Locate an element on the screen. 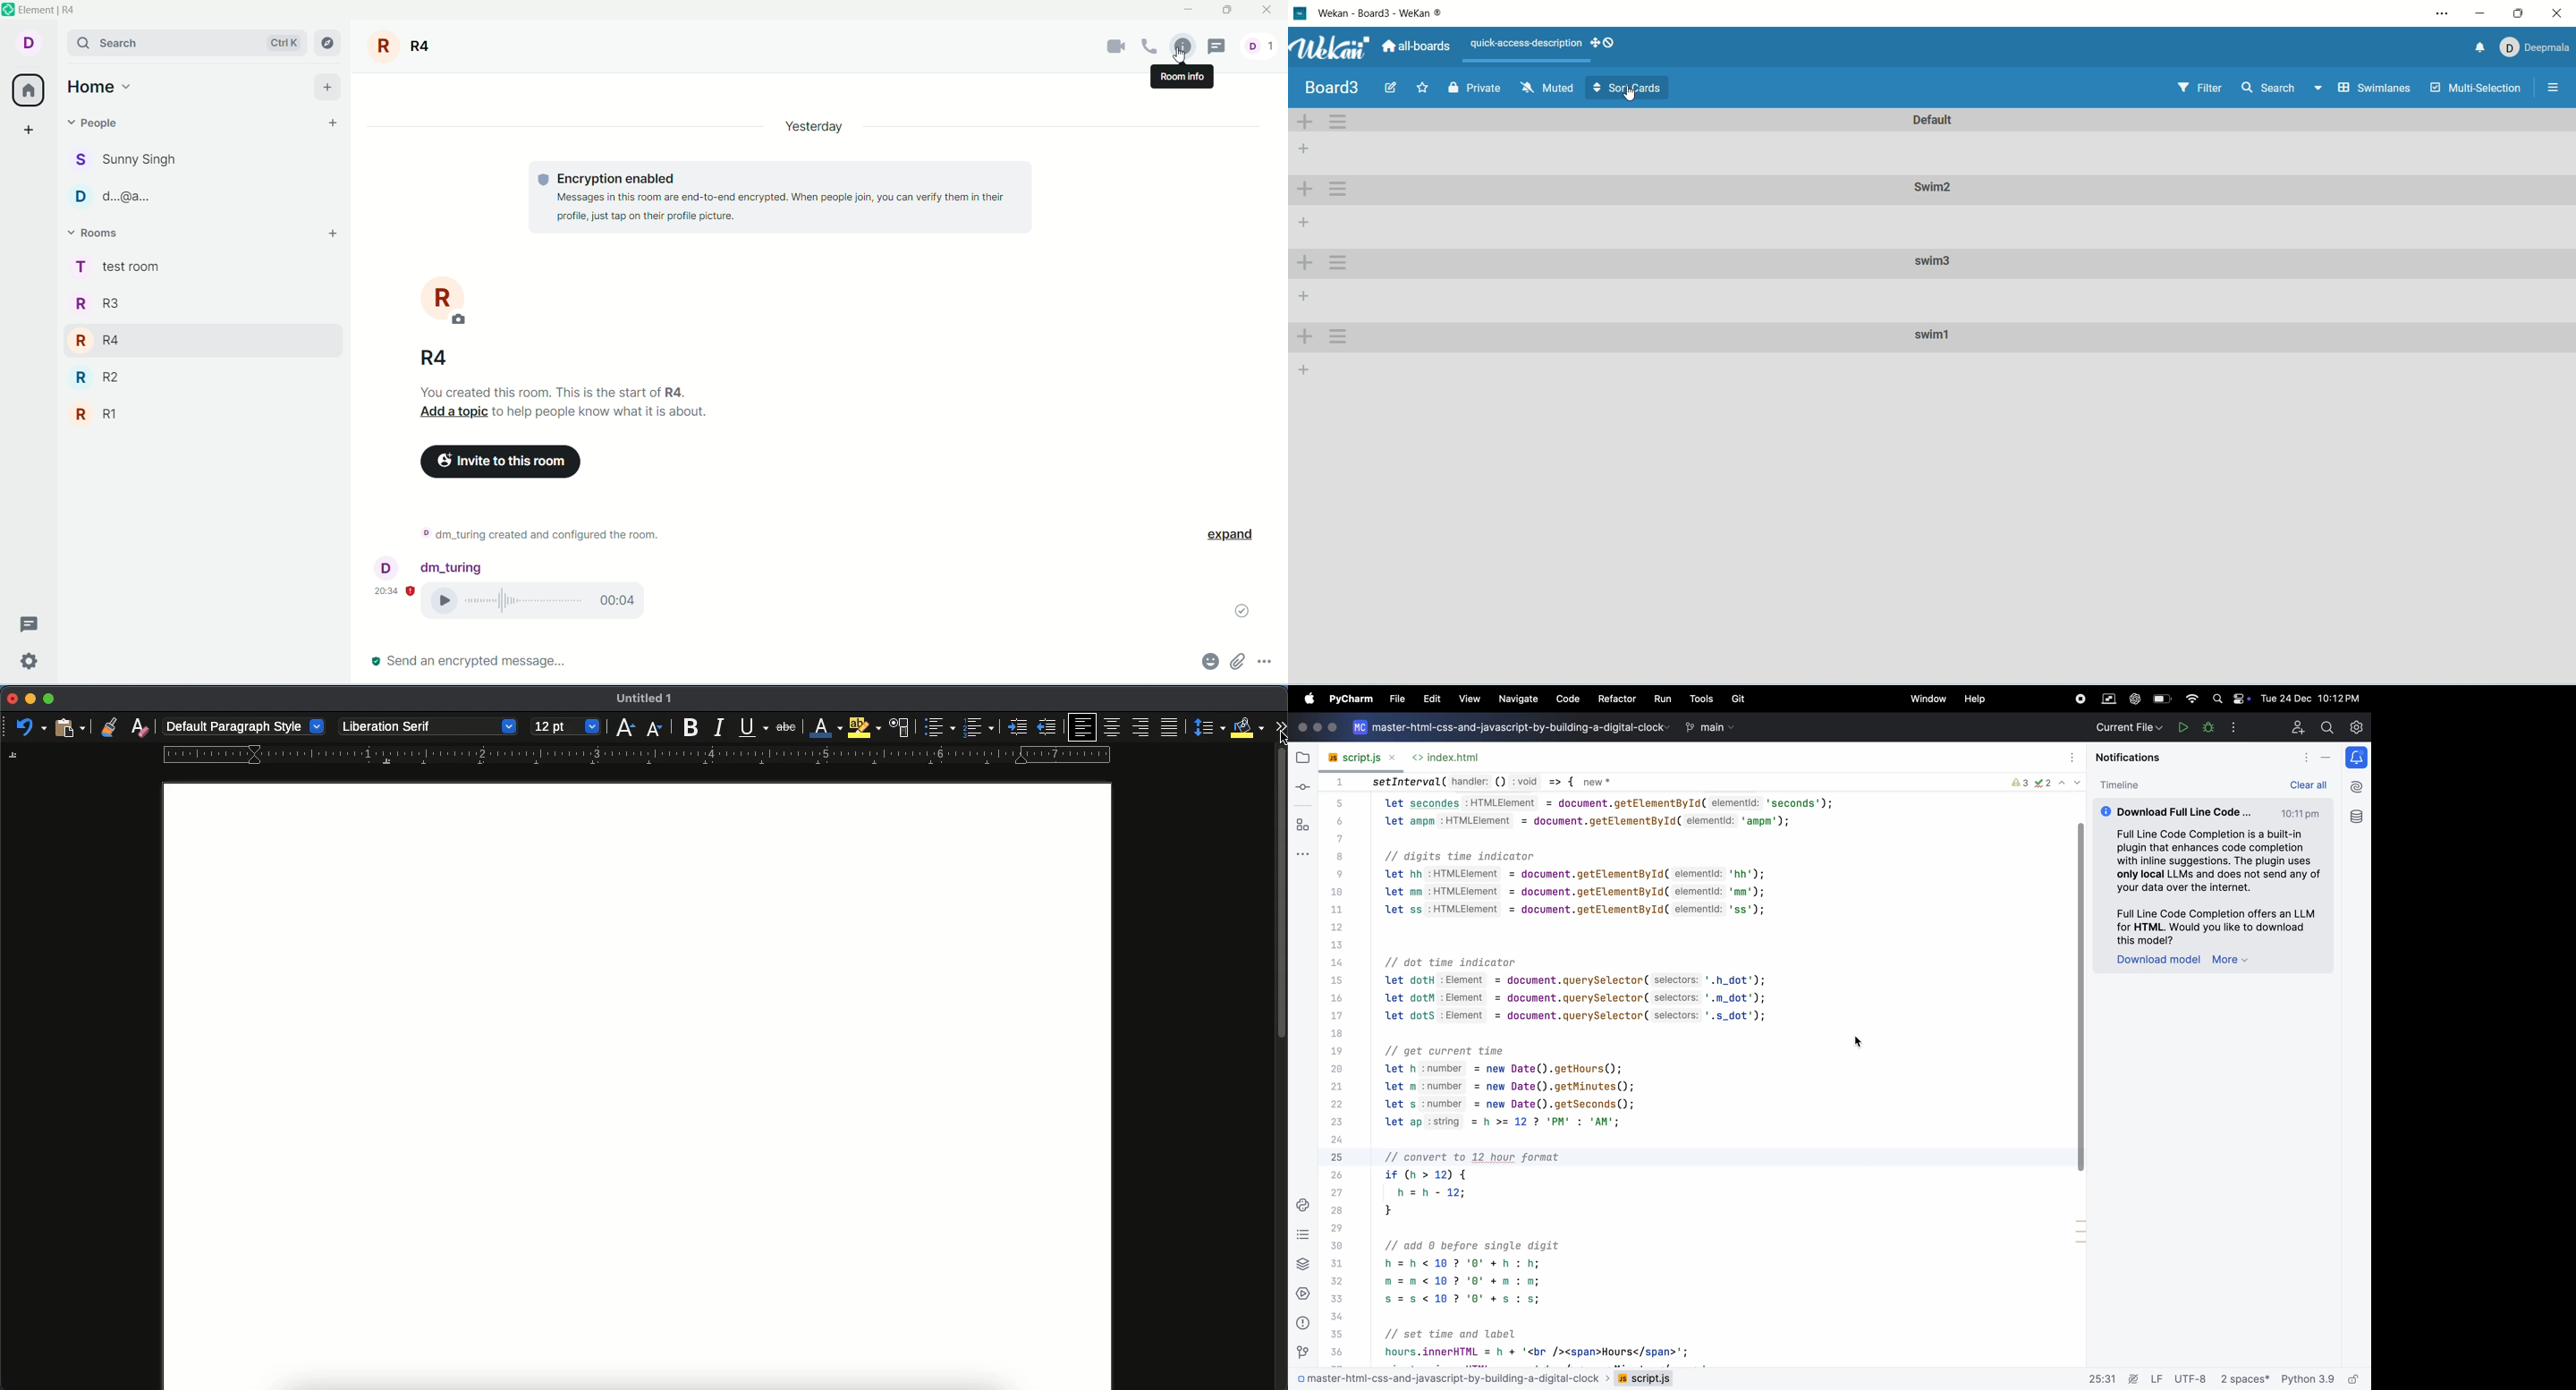  room is located at coordinates (404, 46).